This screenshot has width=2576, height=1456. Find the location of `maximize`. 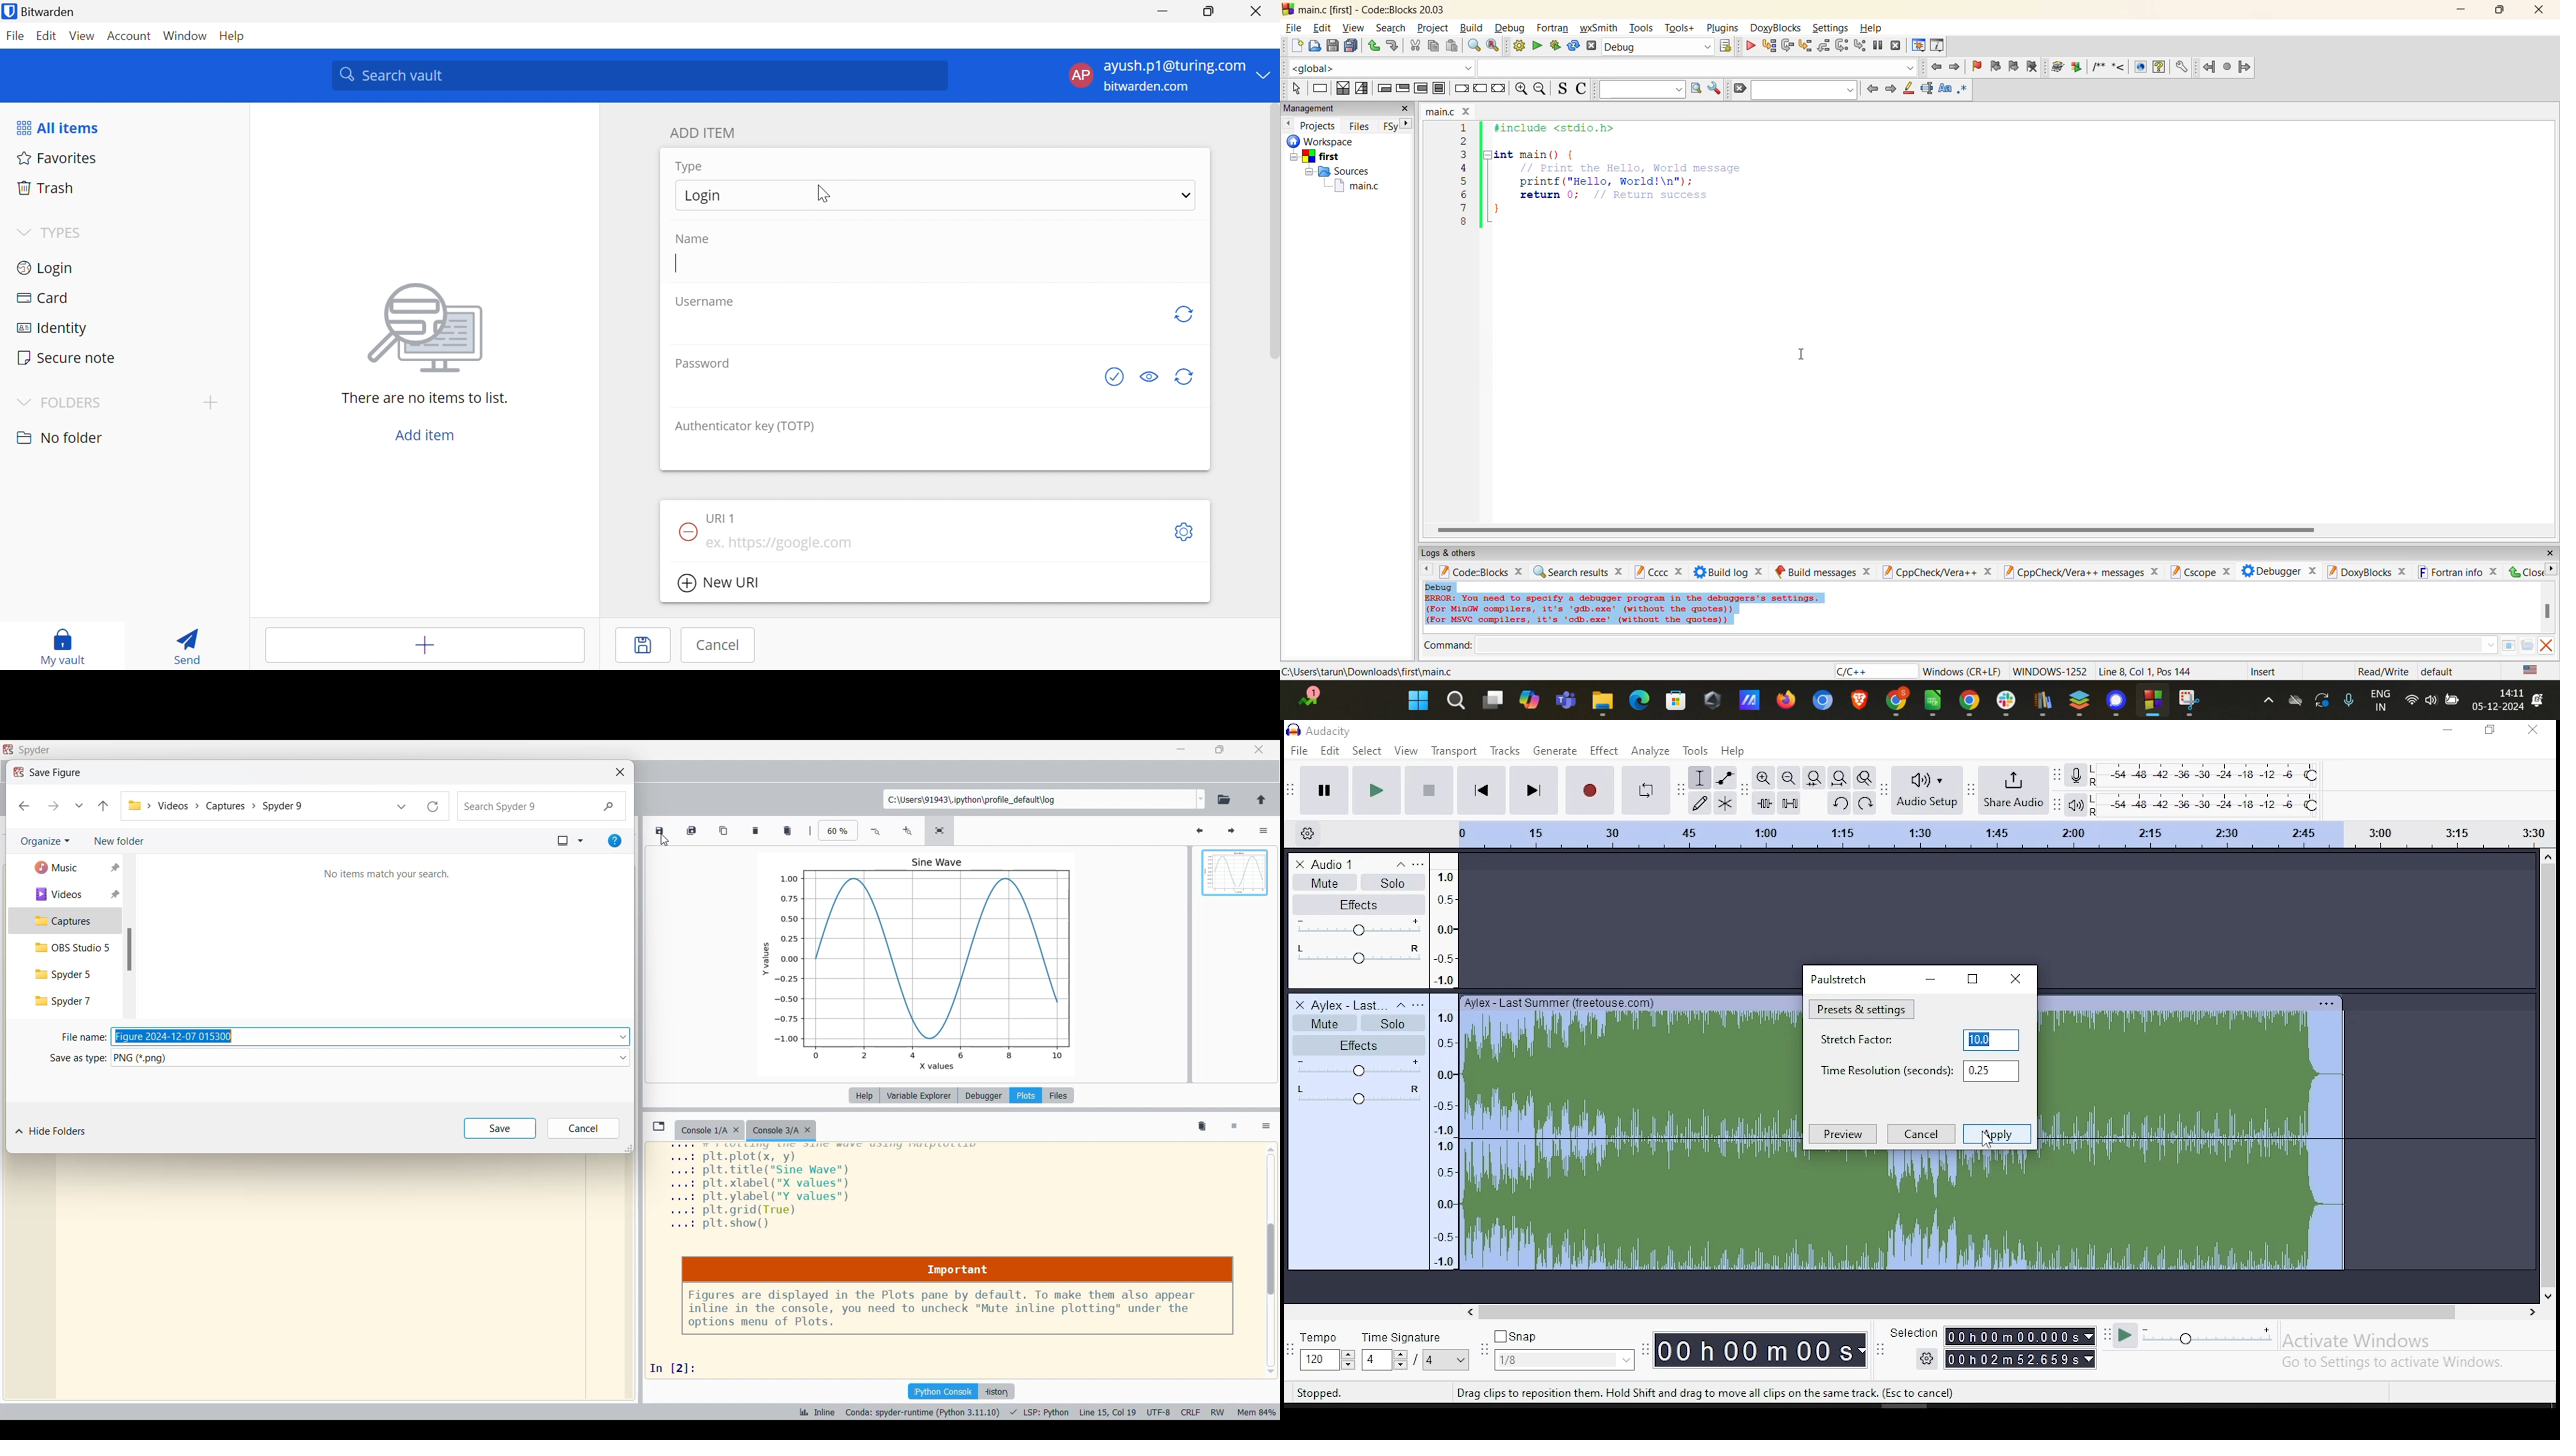

maximize is located at coordinates (1973, 978).